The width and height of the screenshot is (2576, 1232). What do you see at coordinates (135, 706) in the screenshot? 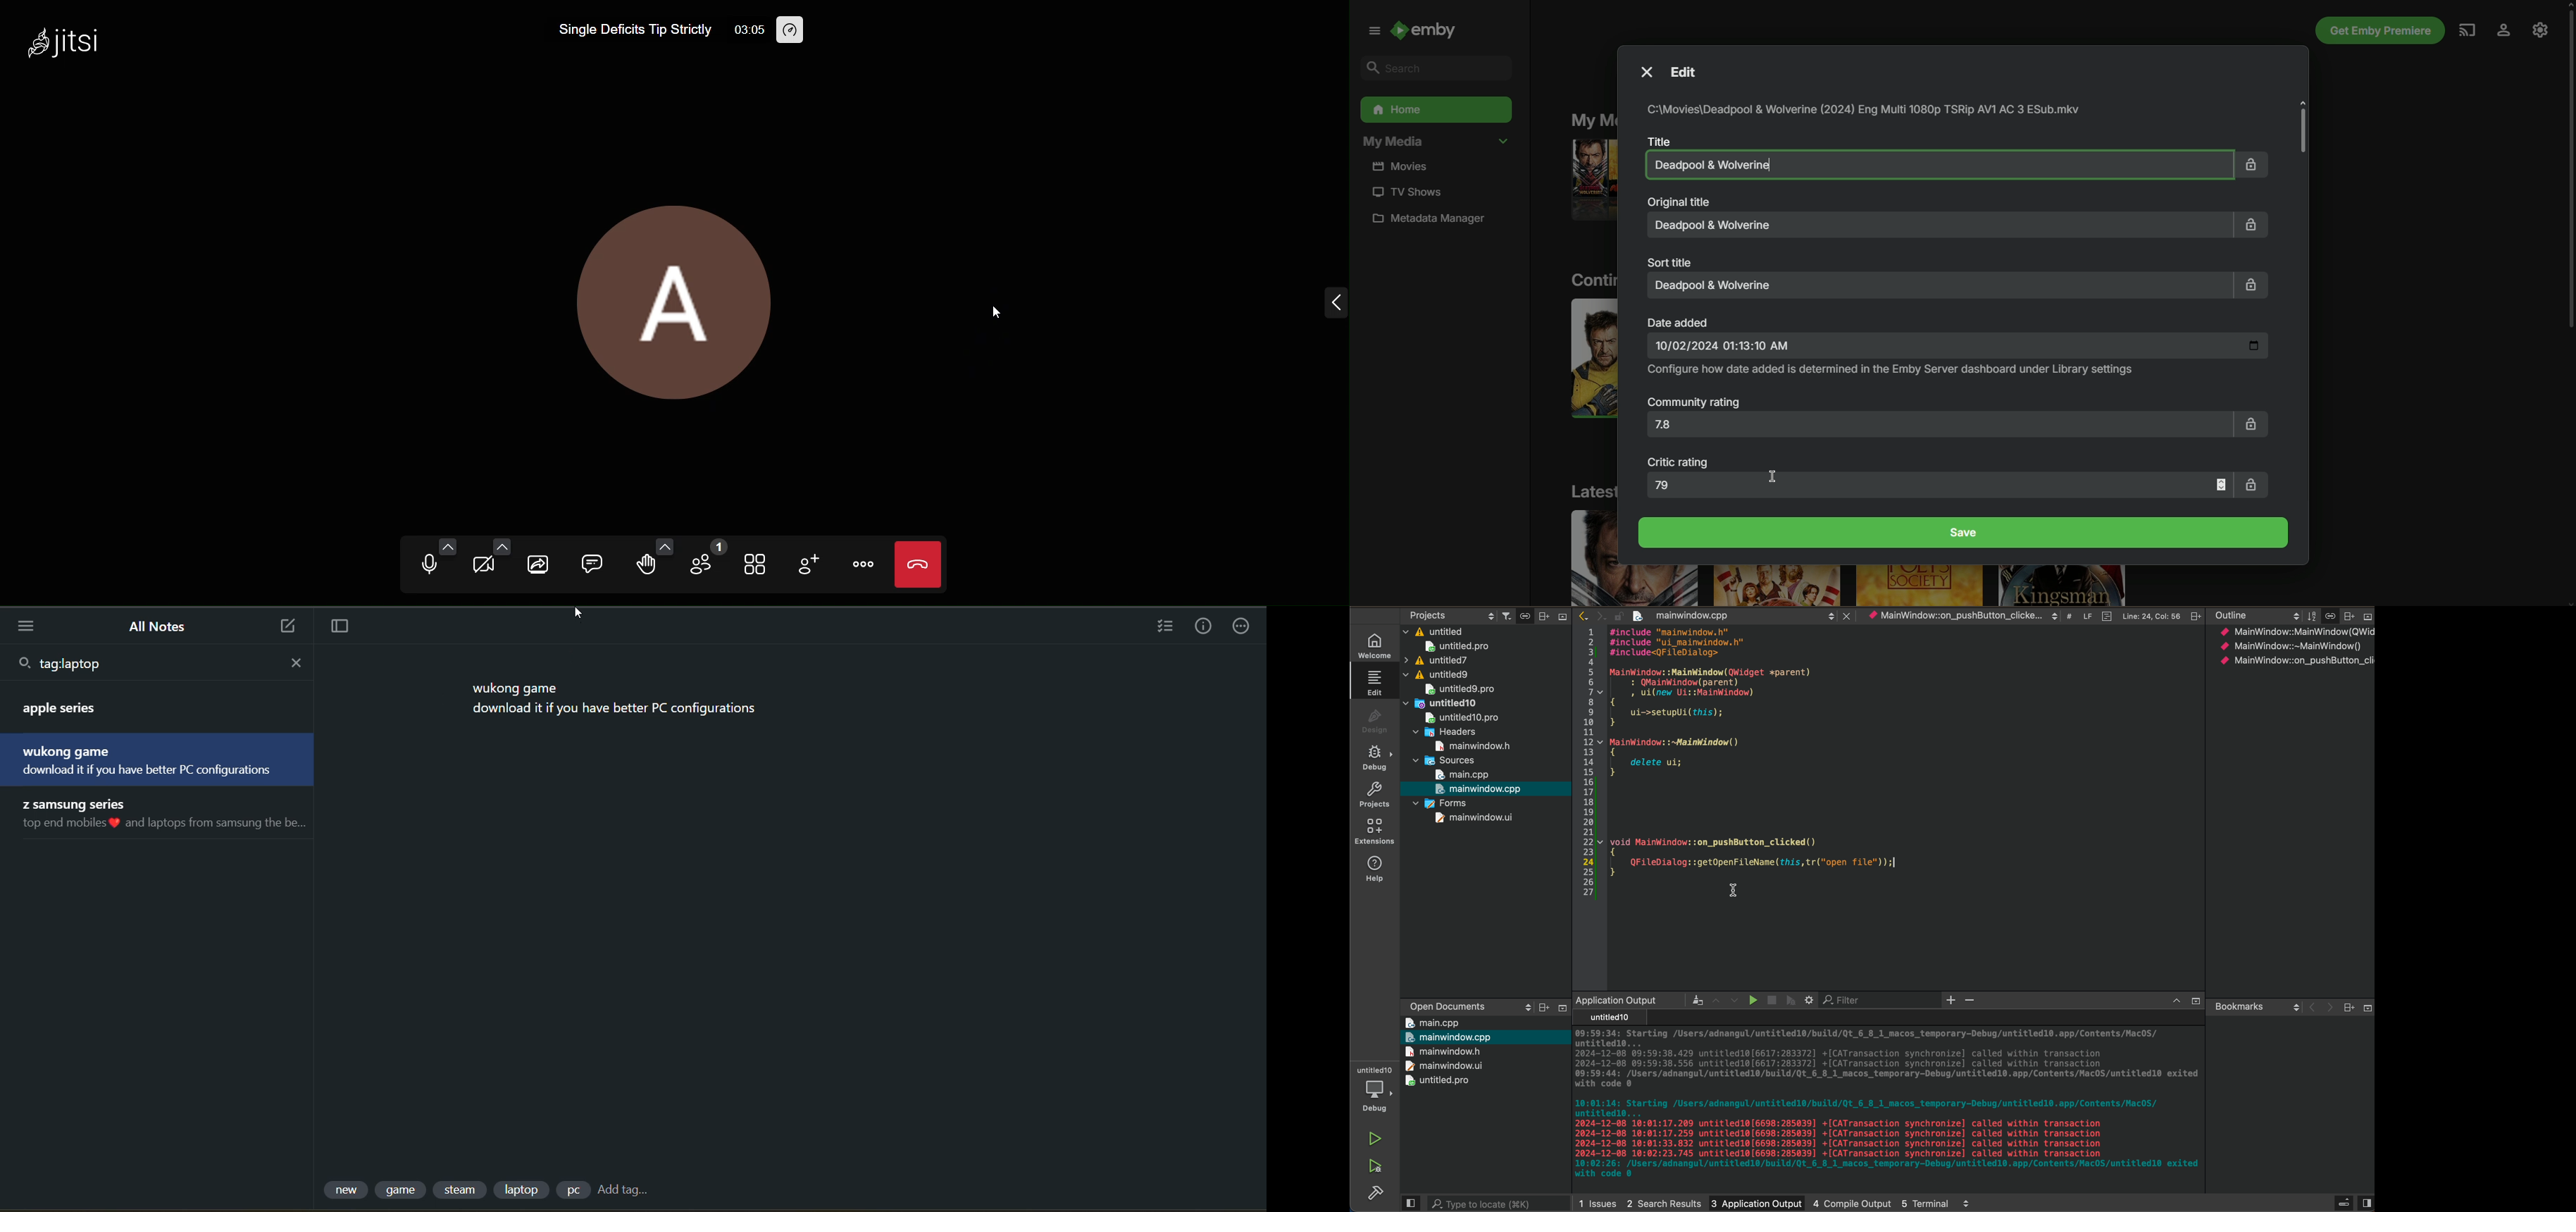
I see `notes with tag matching` at bounding box center [135, 706].